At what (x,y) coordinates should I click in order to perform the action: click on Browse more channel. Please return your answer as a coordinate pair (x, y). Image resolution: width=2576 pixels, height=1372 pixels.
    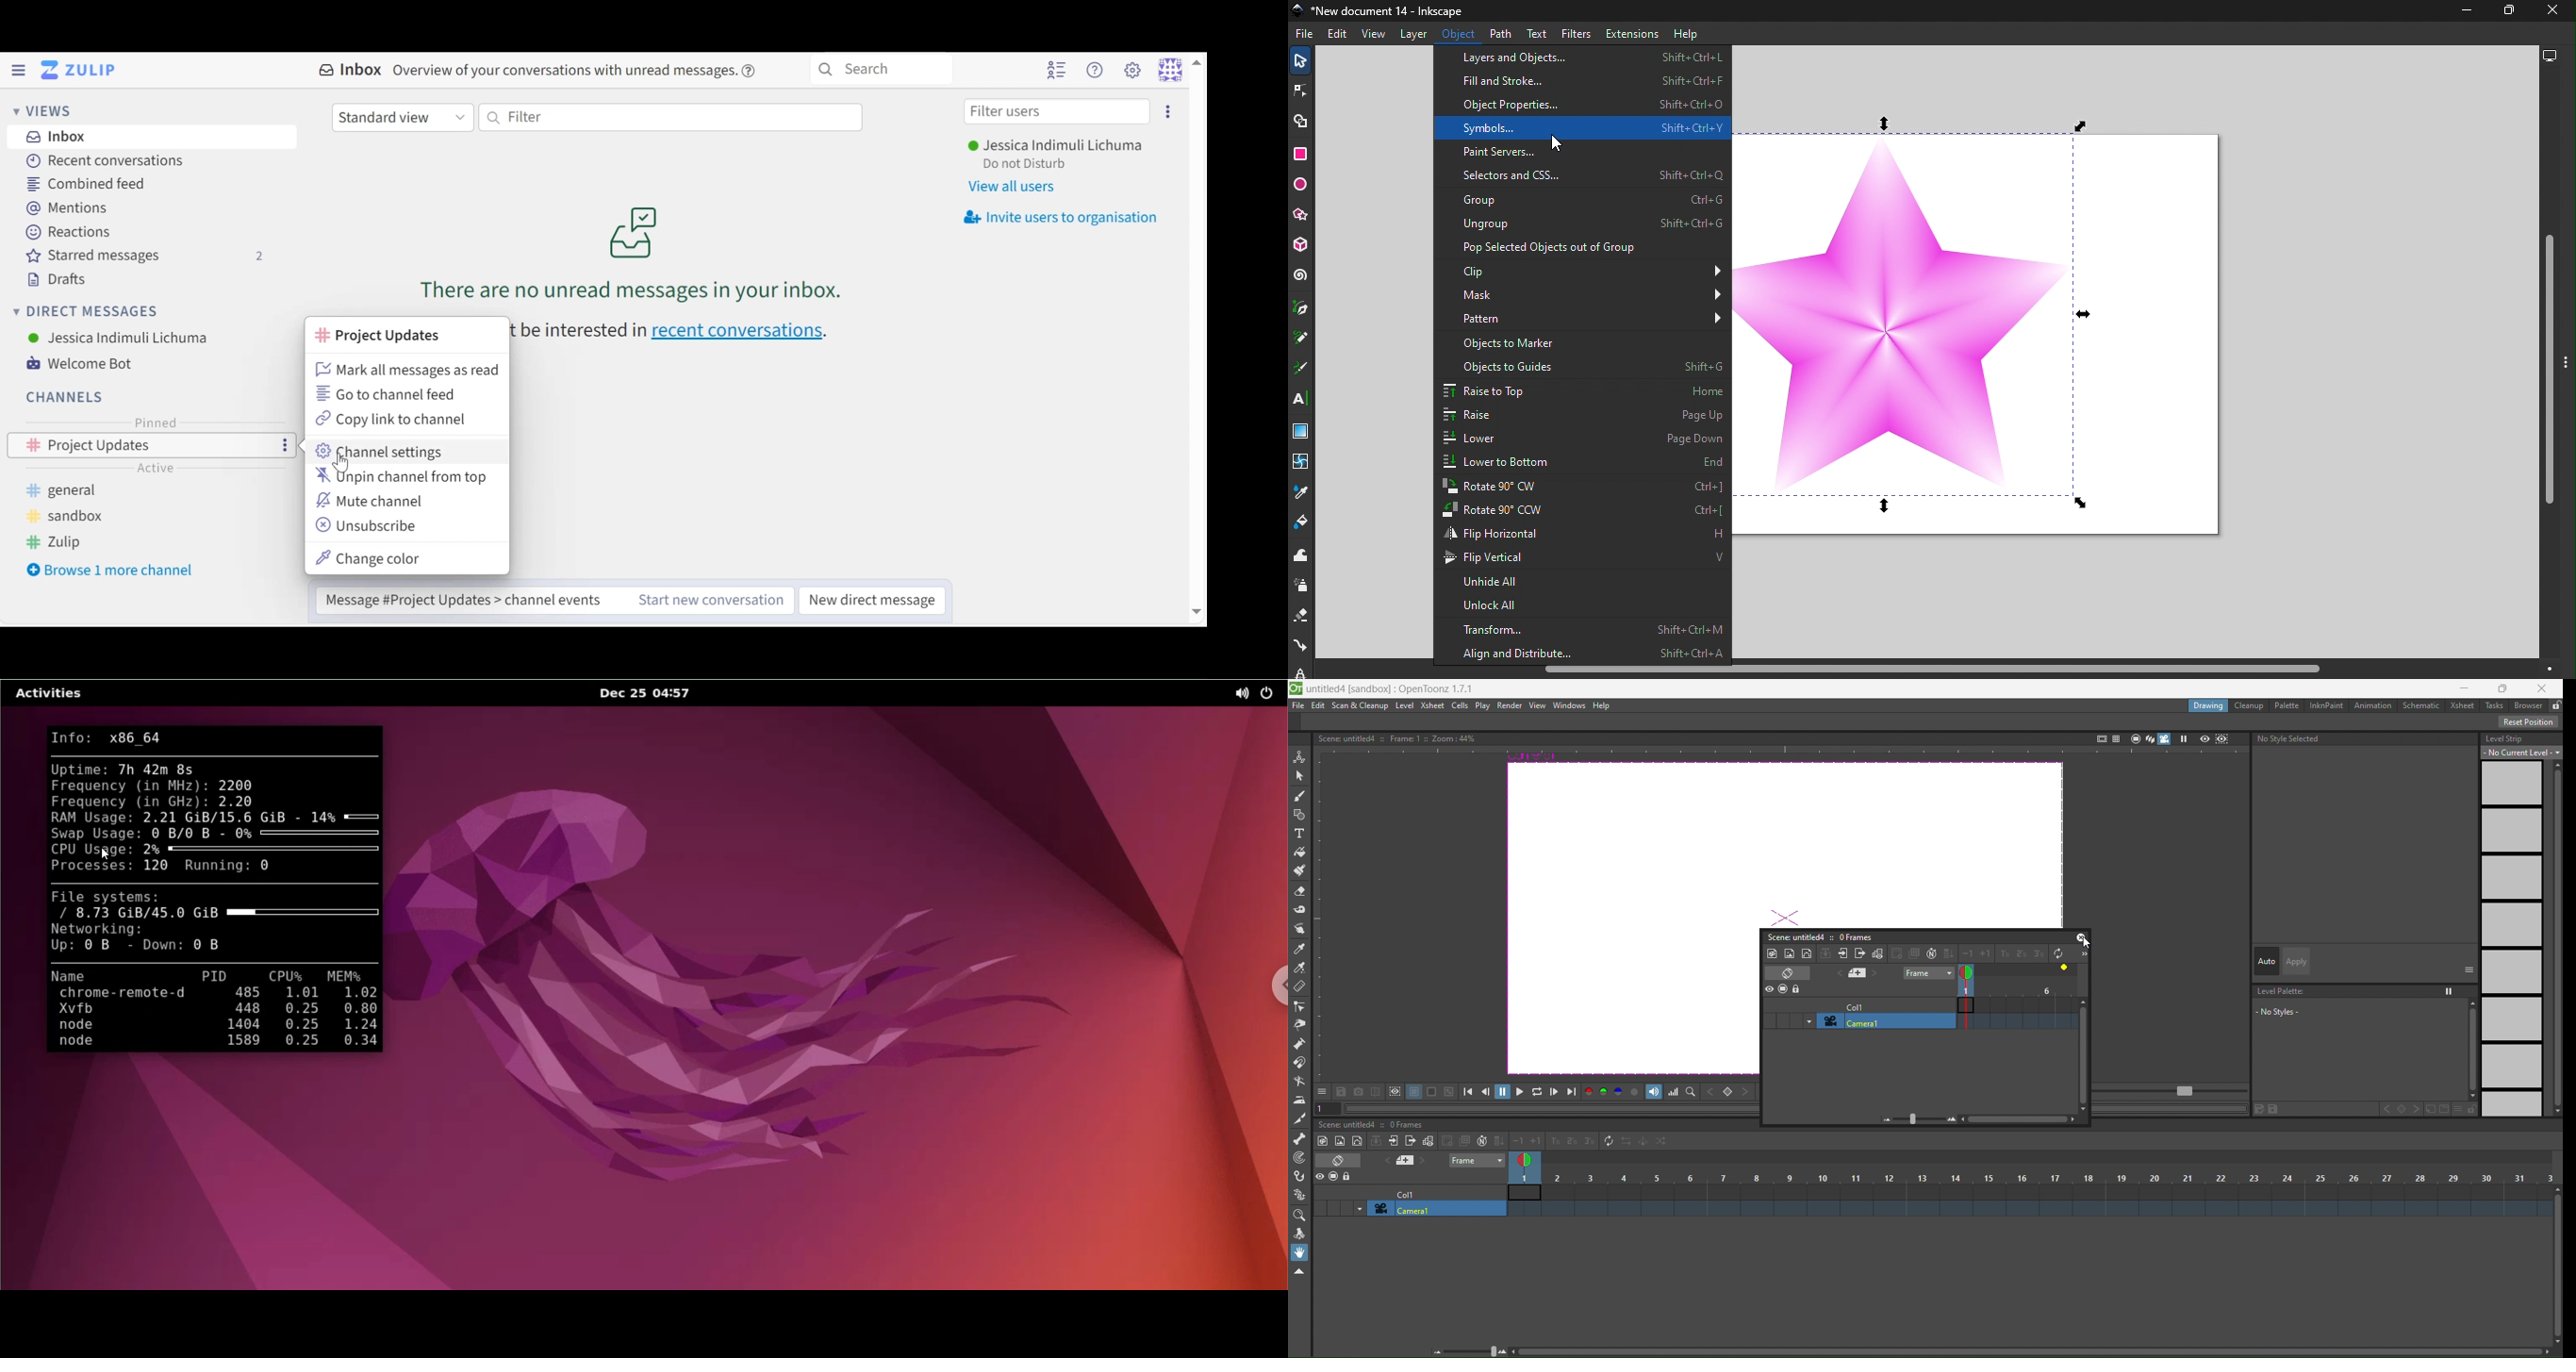
    Looking at the image, I should click on (115, 571).